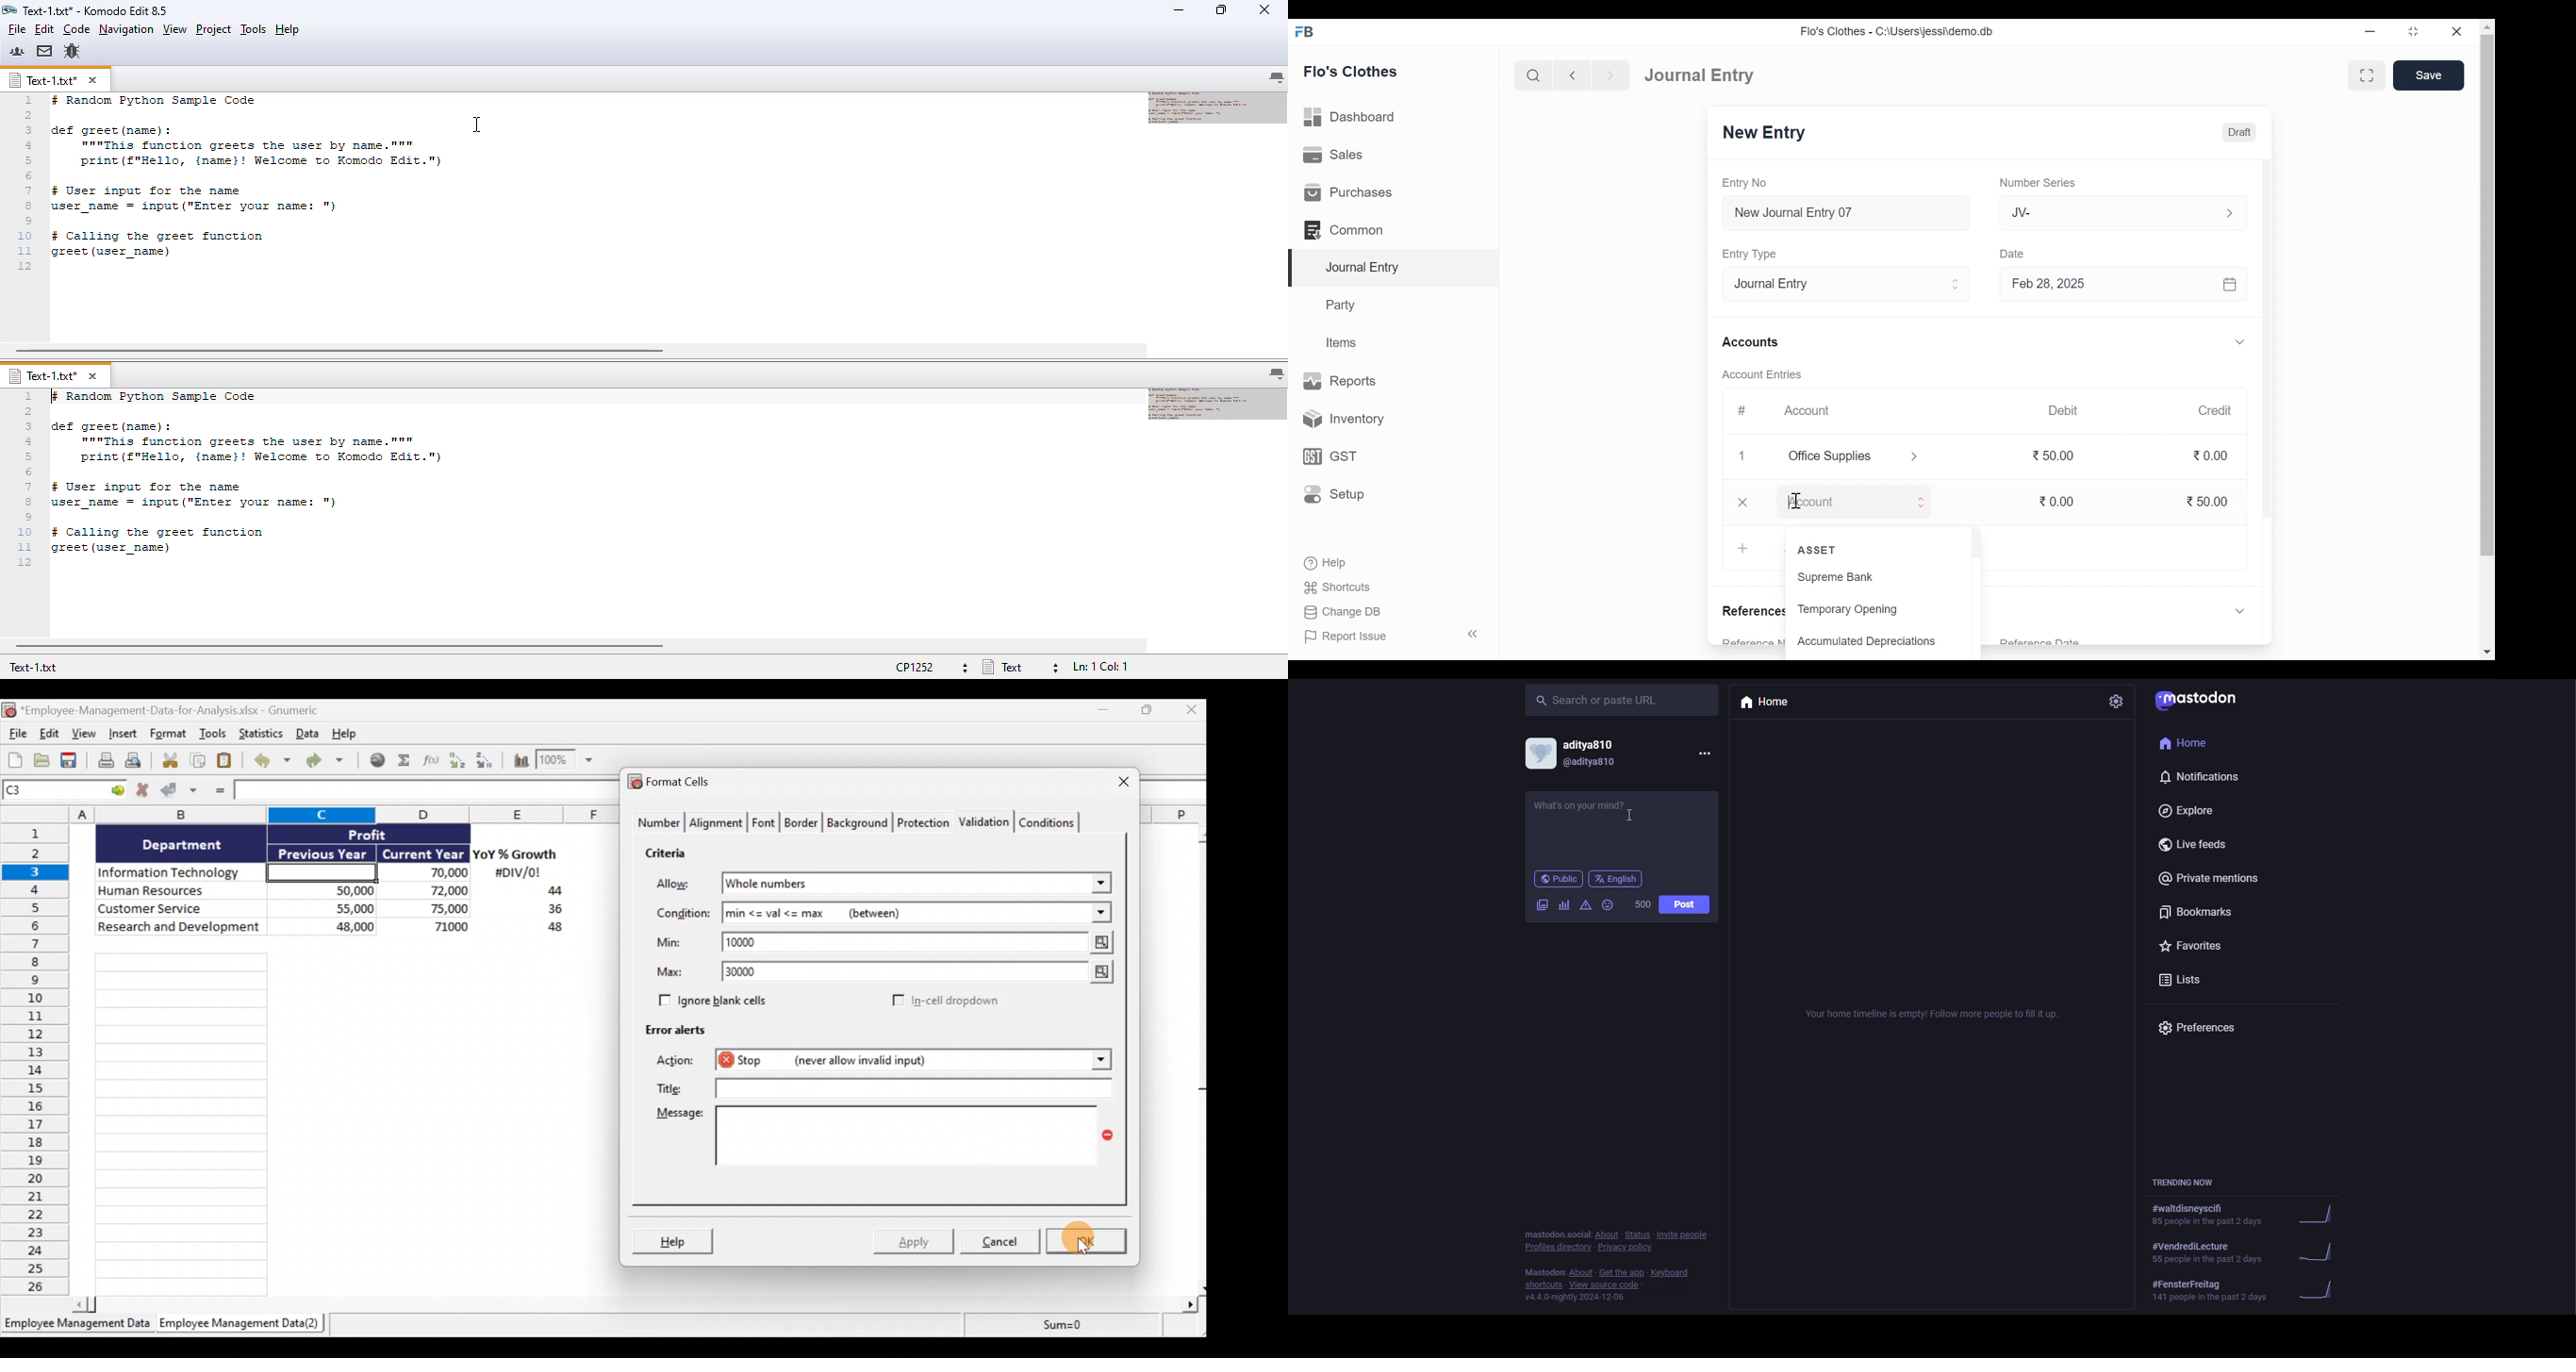 Image resolution: width=2576 pixels, height=1372 pixels. I want to click on cursor, so click(478, 125).